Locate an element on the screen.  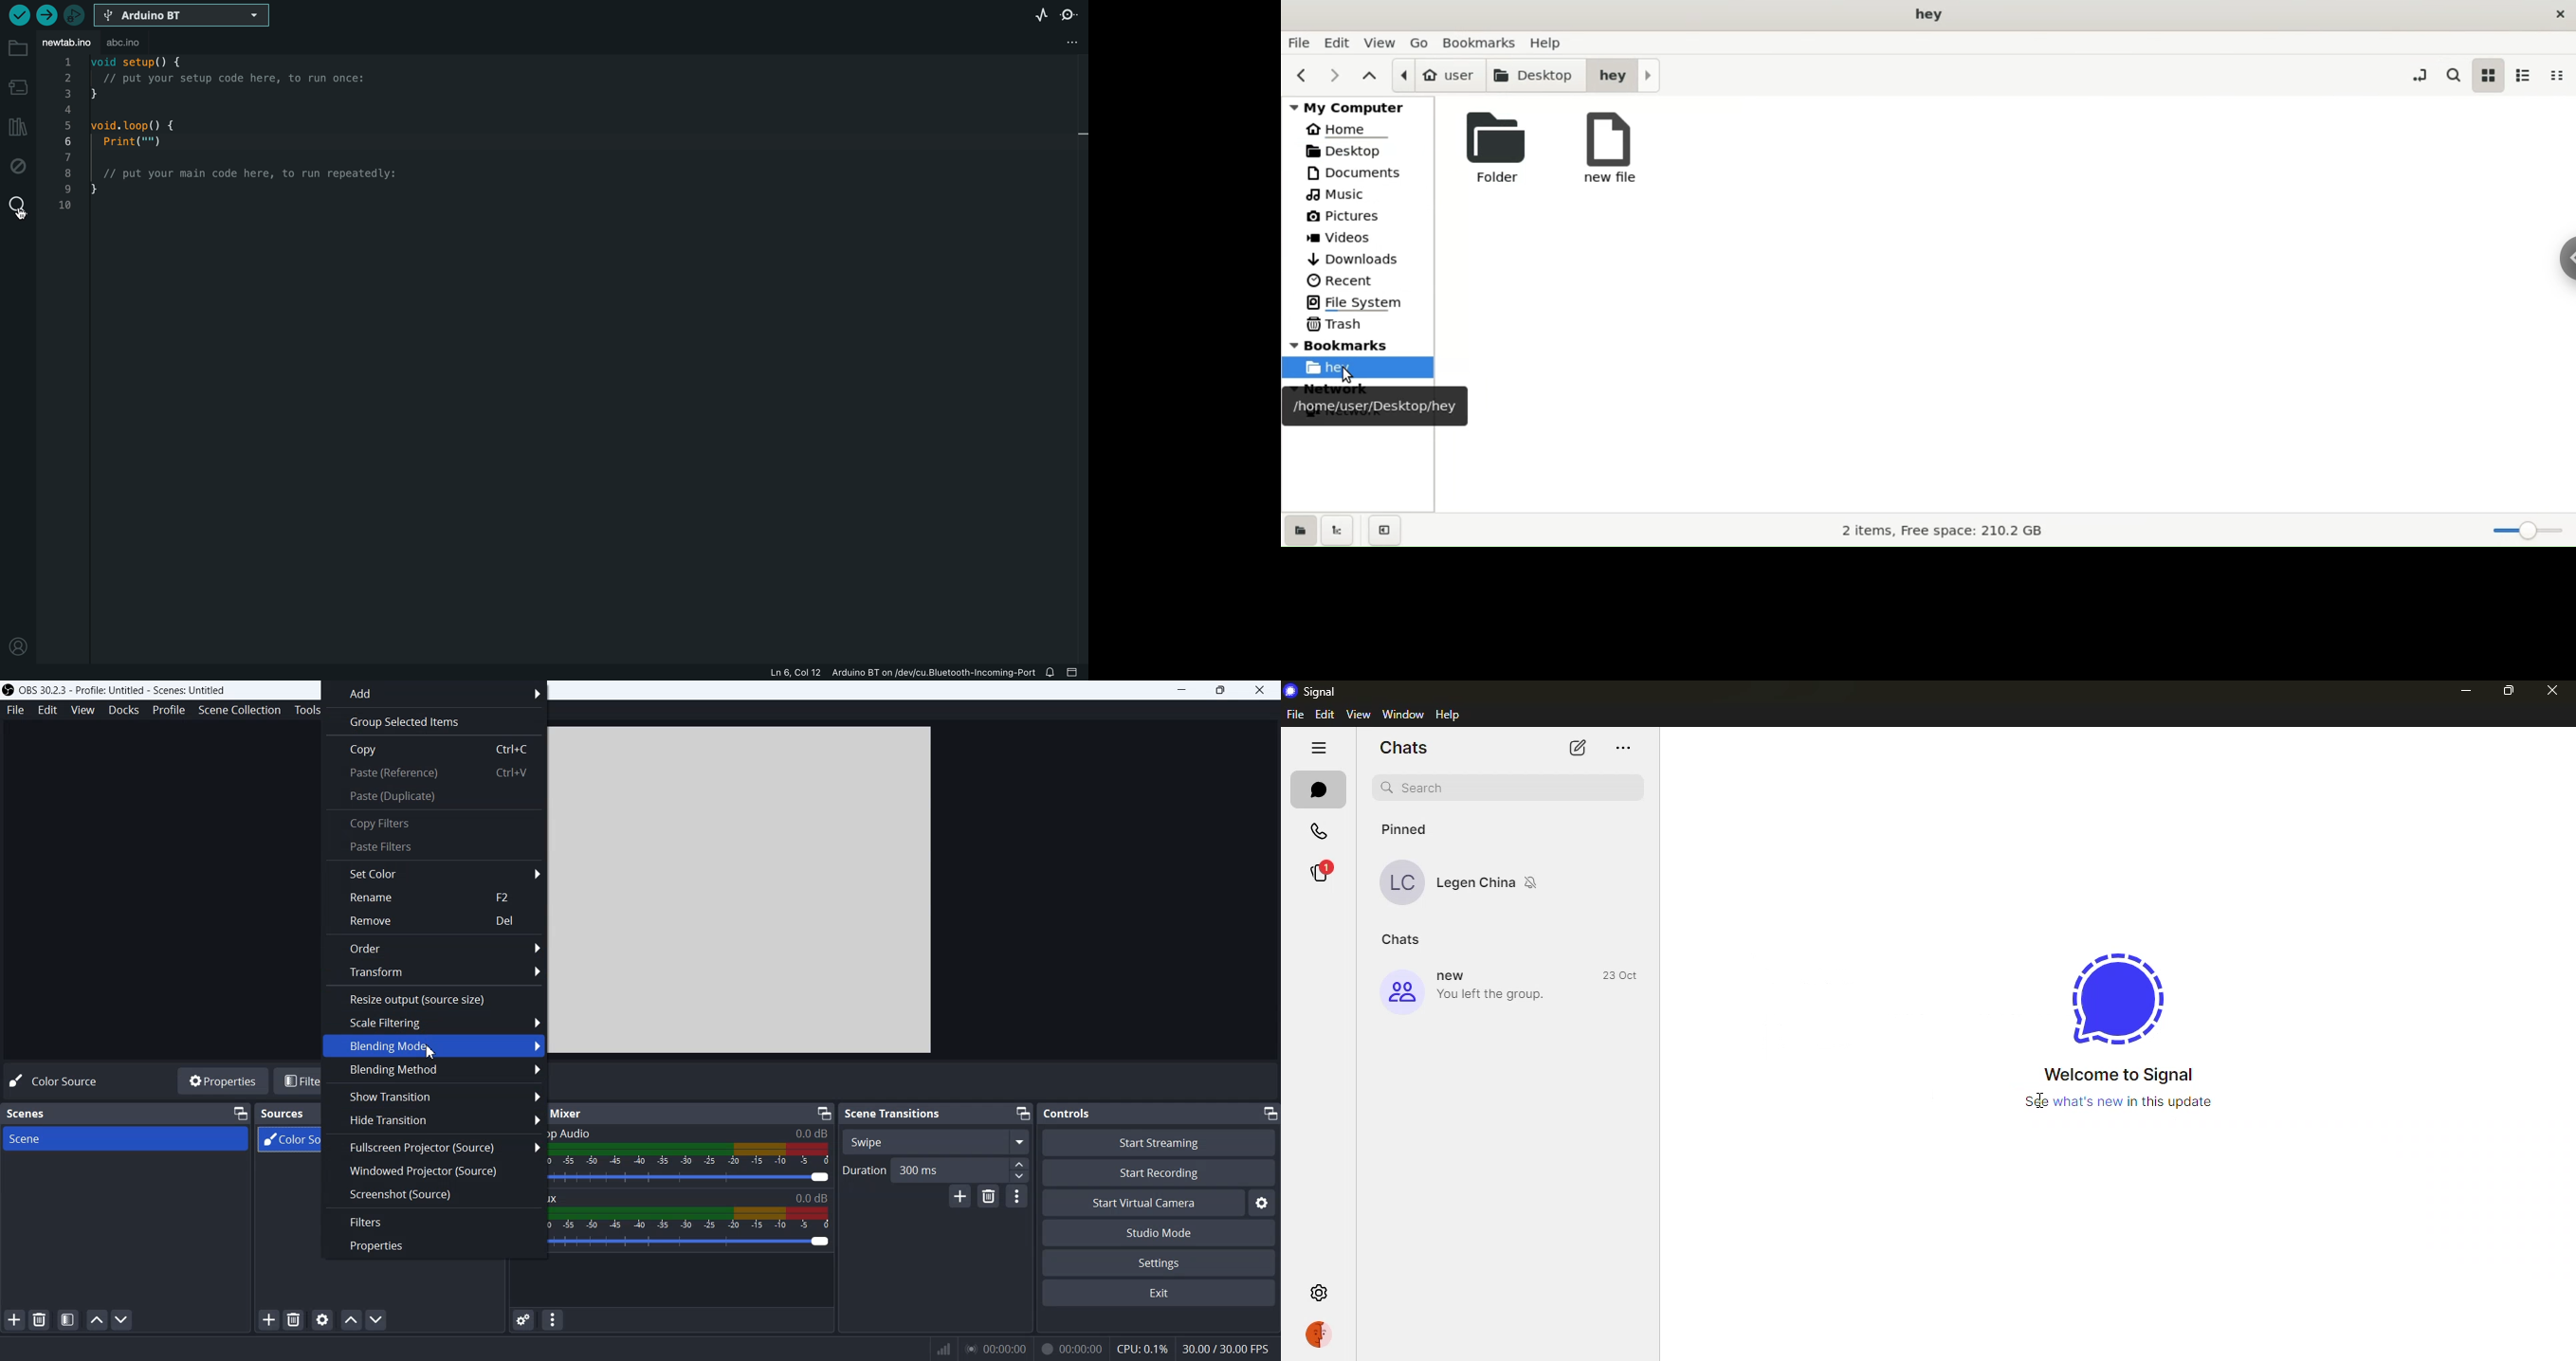
00:00:00 is located at coordinates (1070, 1347).